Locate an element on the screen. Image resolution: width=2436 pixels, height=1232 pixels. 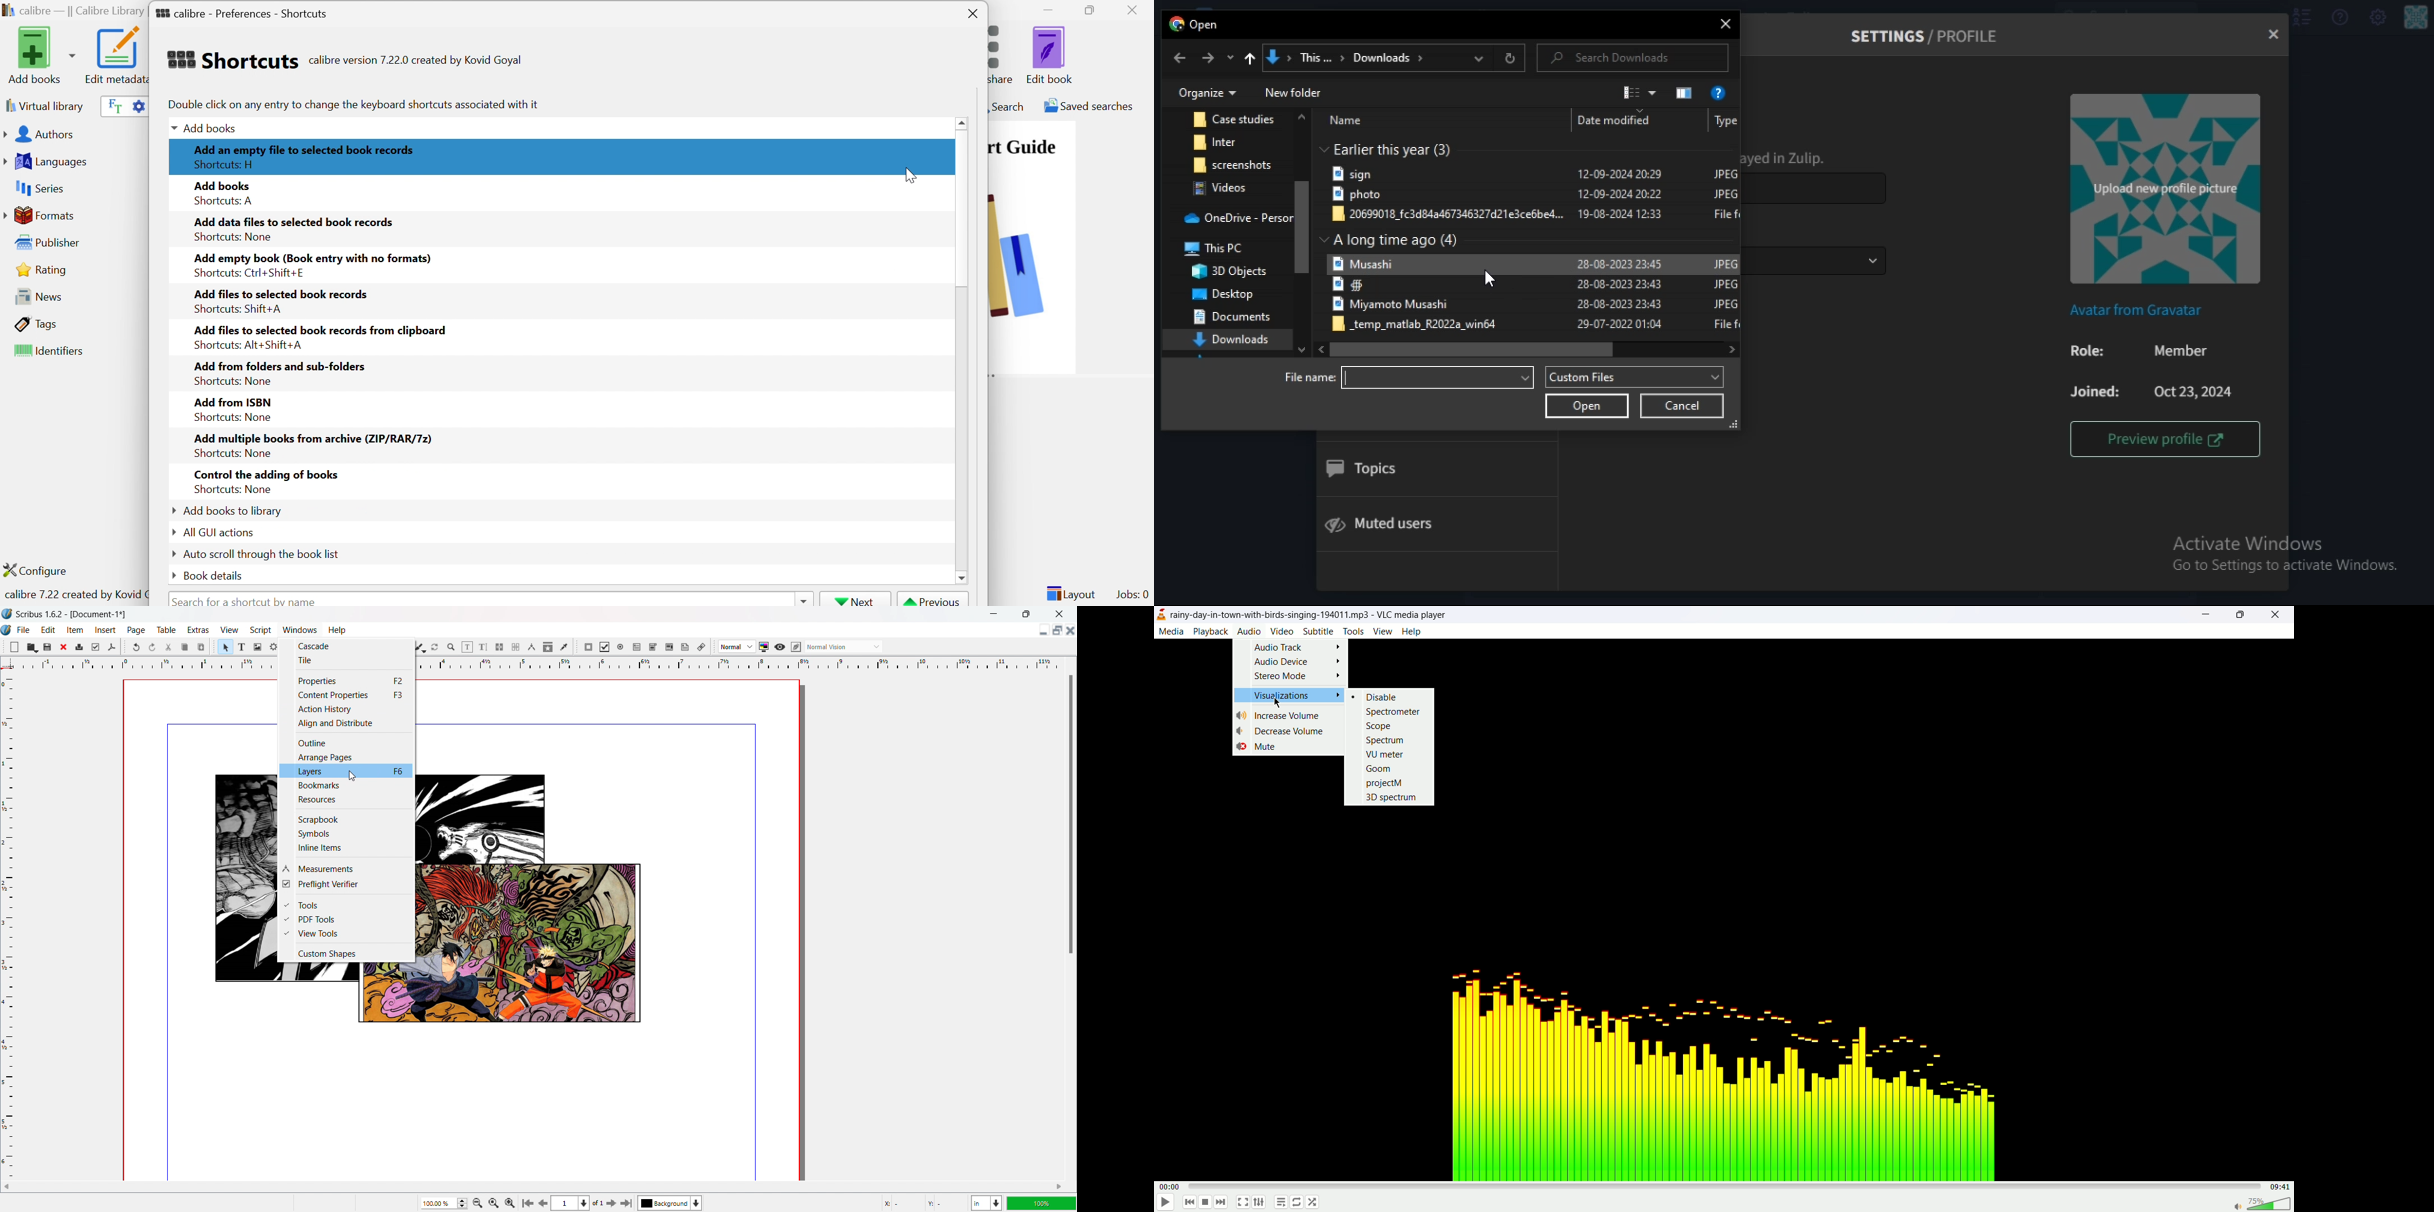
edit in preview mode is located at coordinates (796, 647).